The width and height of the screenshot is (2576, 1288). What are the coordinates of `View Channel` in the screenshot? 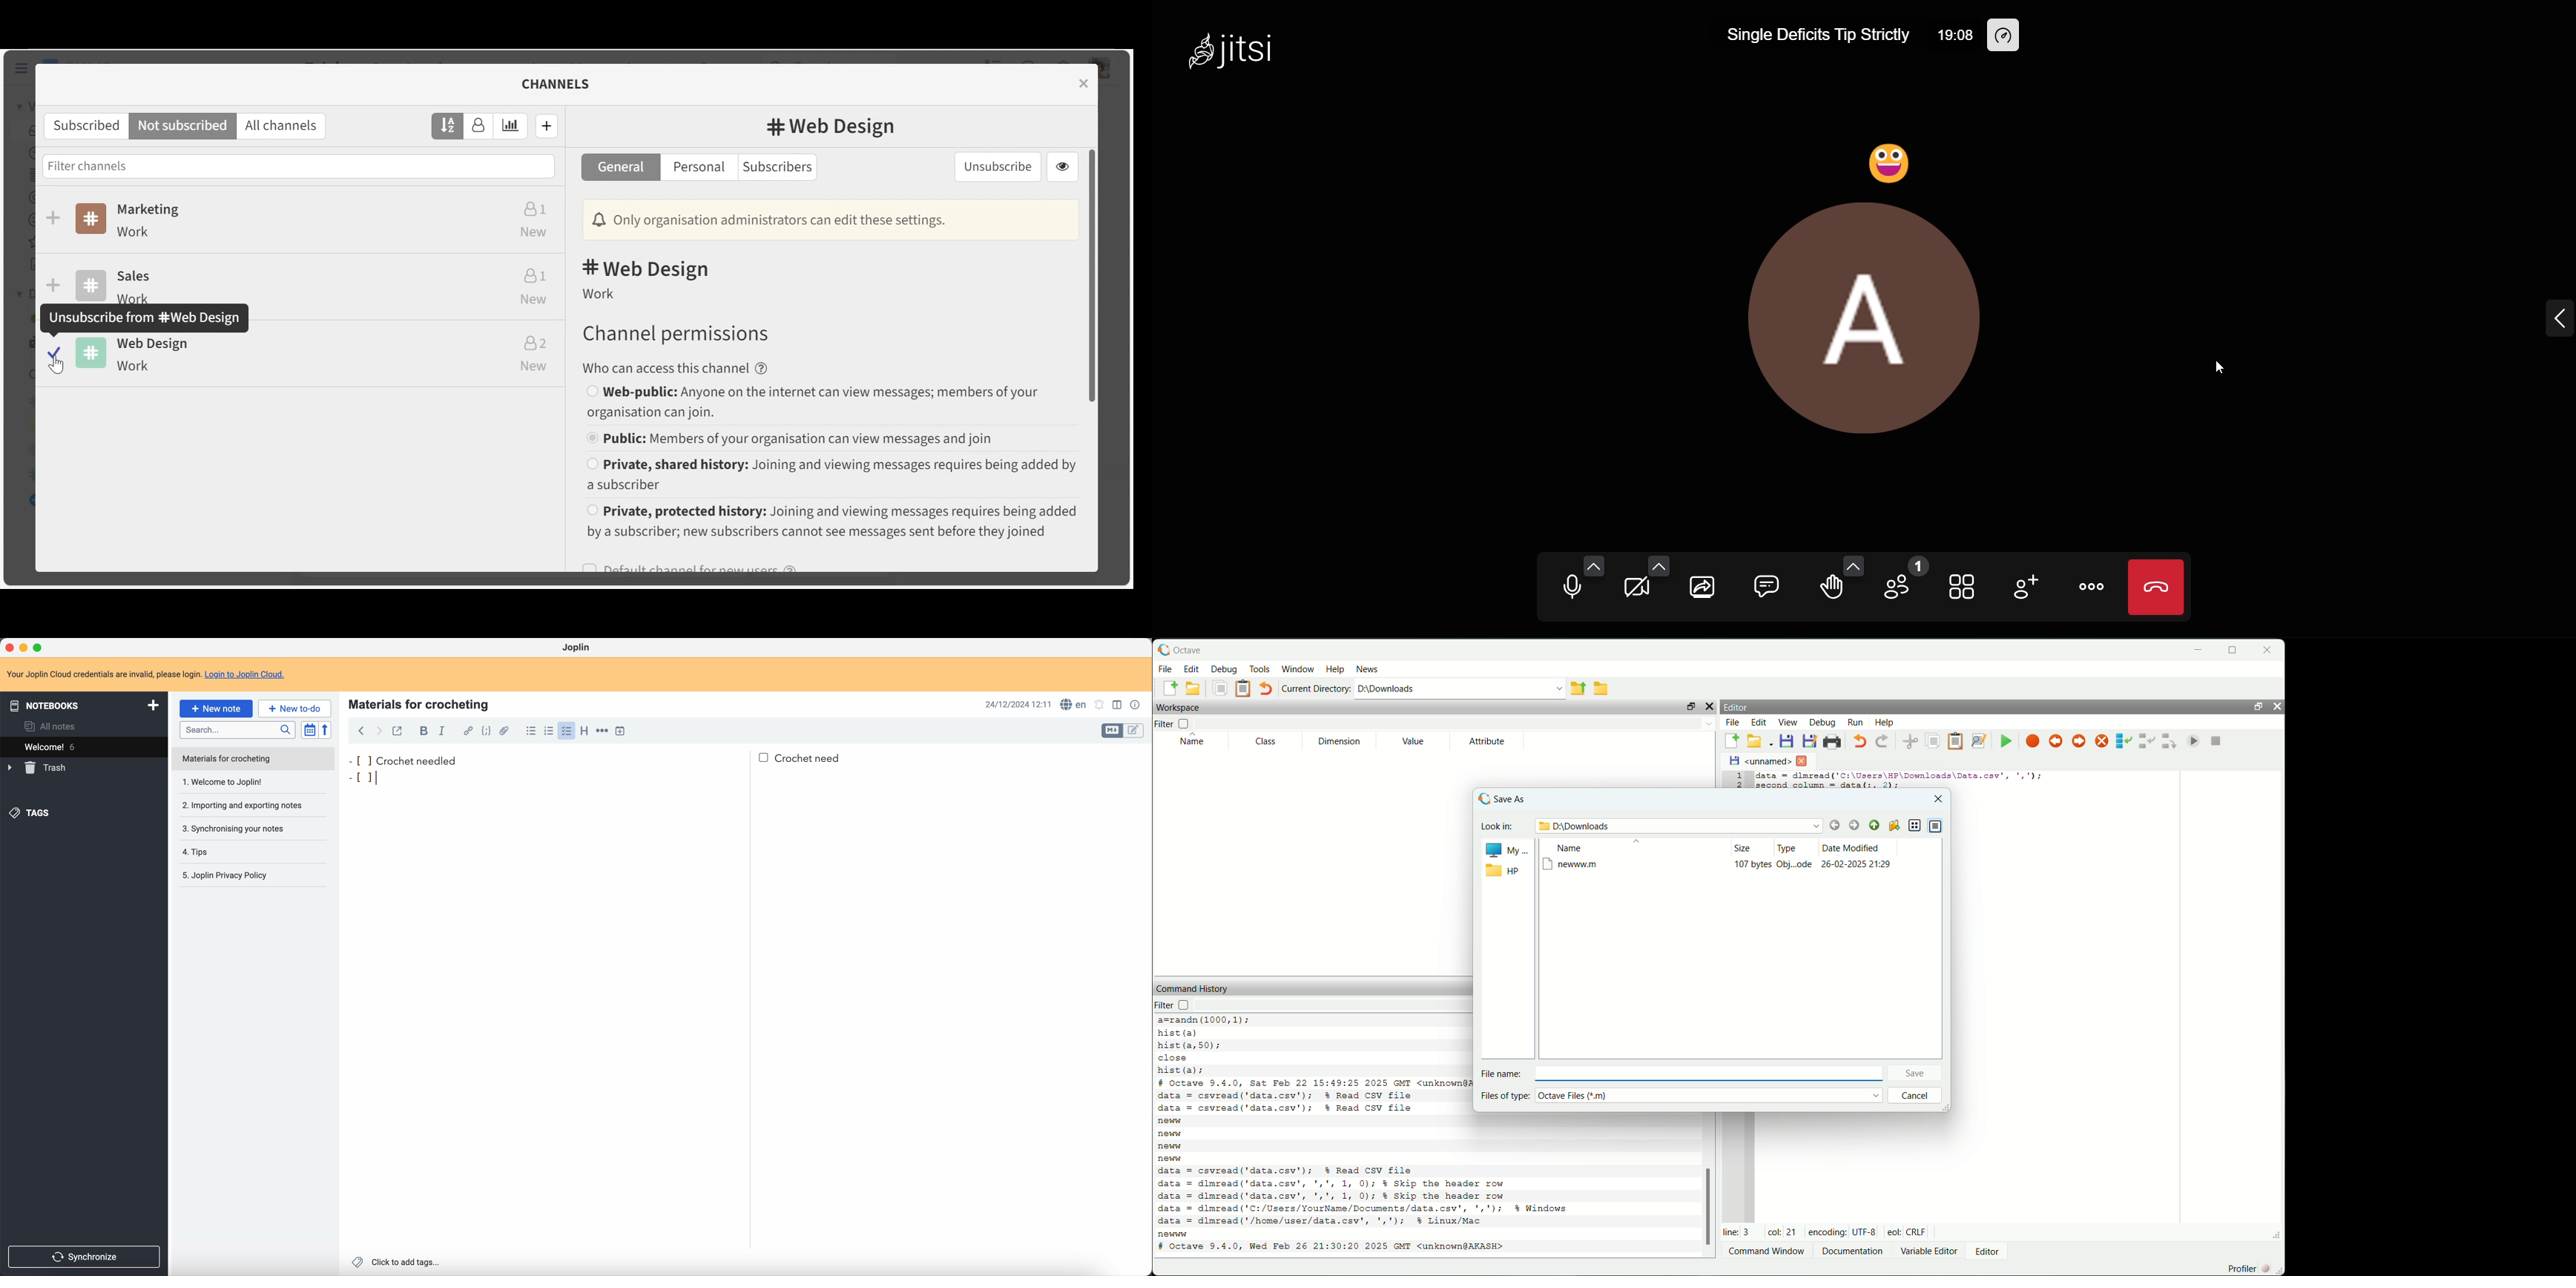 It's located at (1063, 167).